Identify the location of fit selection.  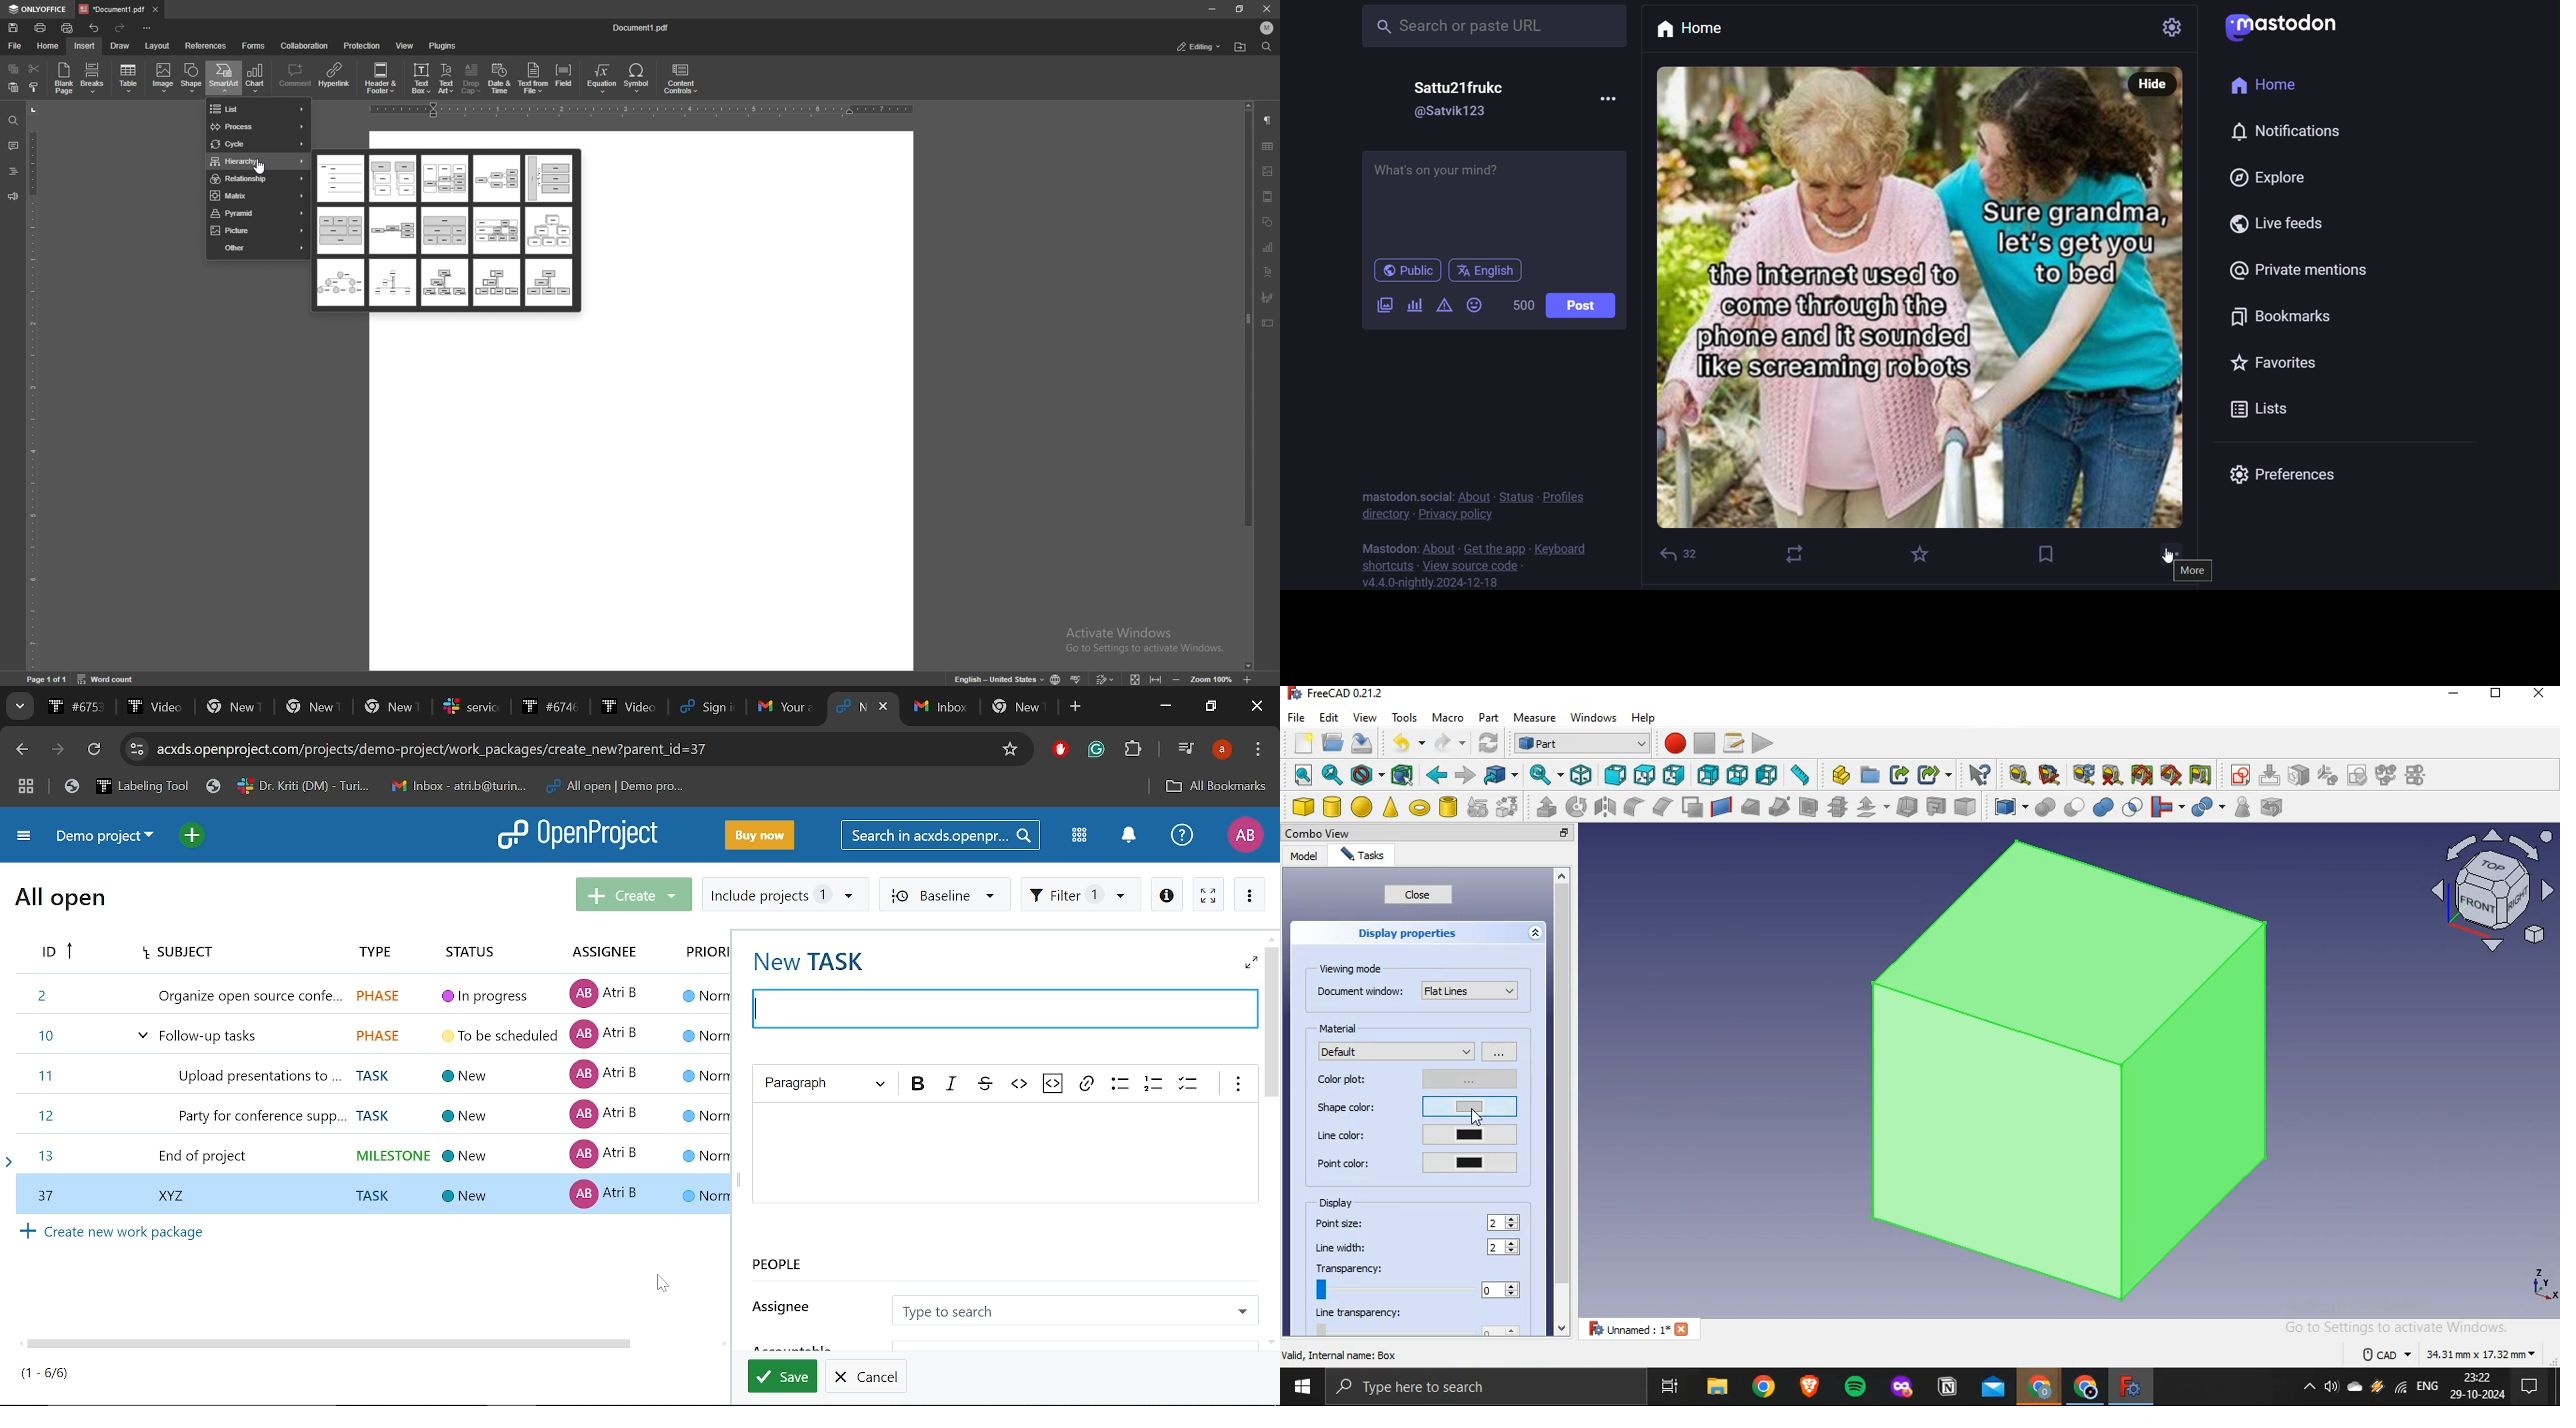
(1332, 775).